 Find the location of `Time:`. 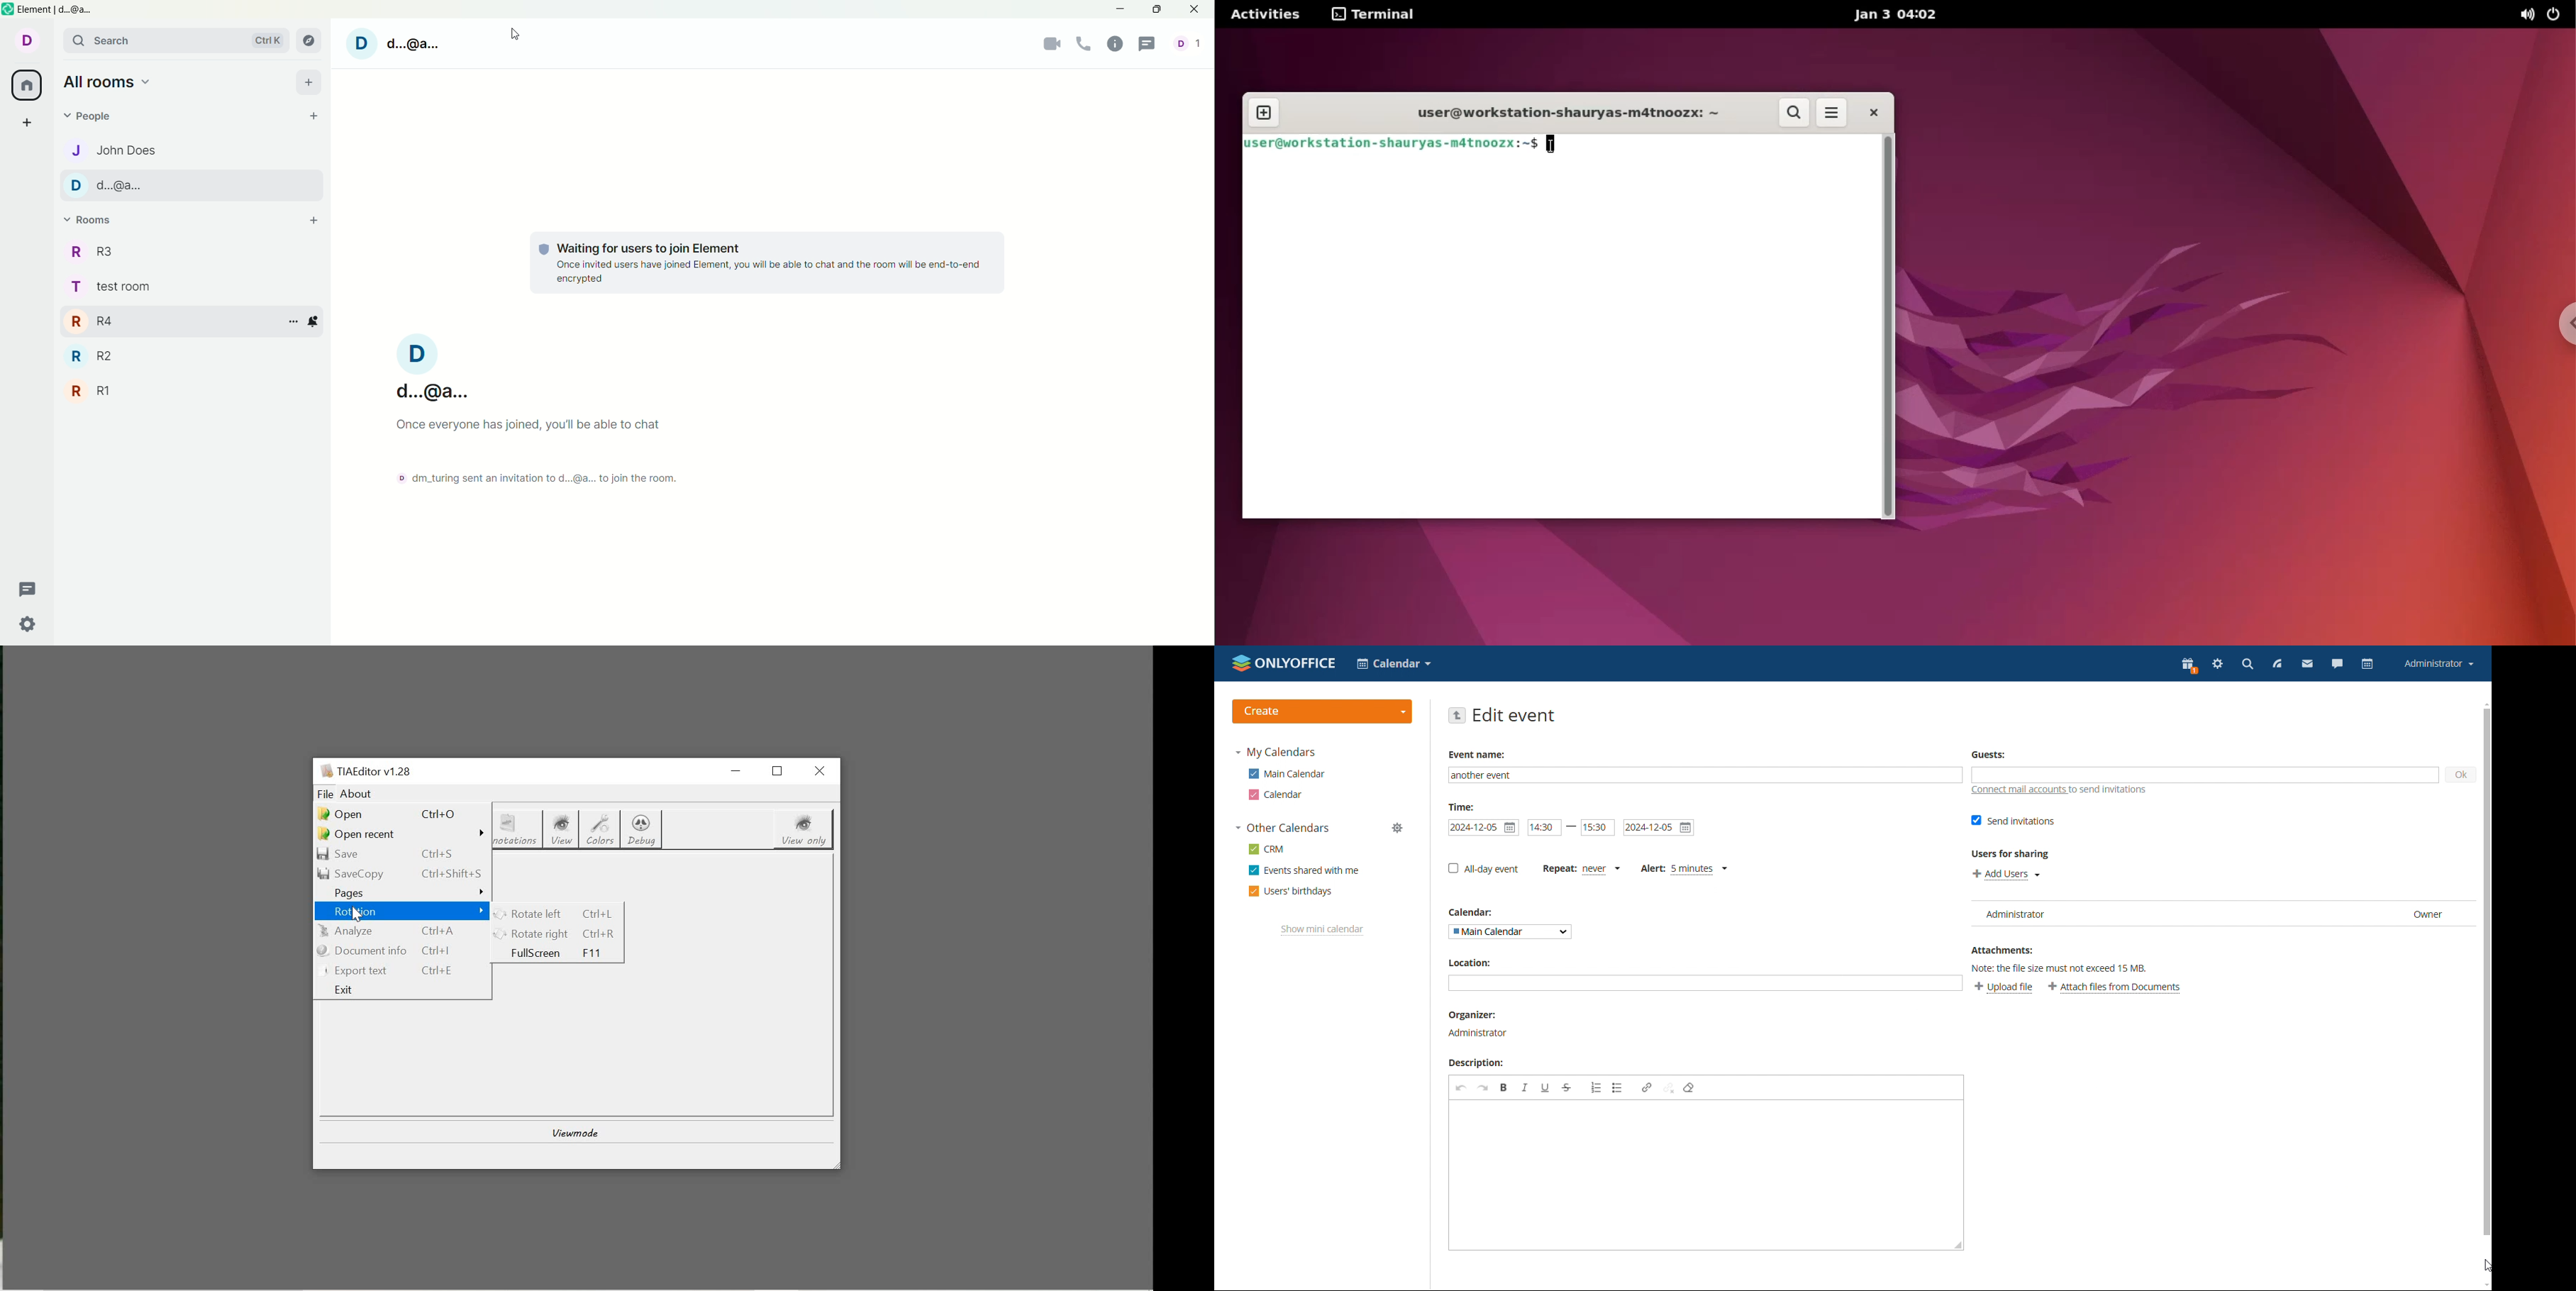

Time: is located at coordinates (1462, 807).